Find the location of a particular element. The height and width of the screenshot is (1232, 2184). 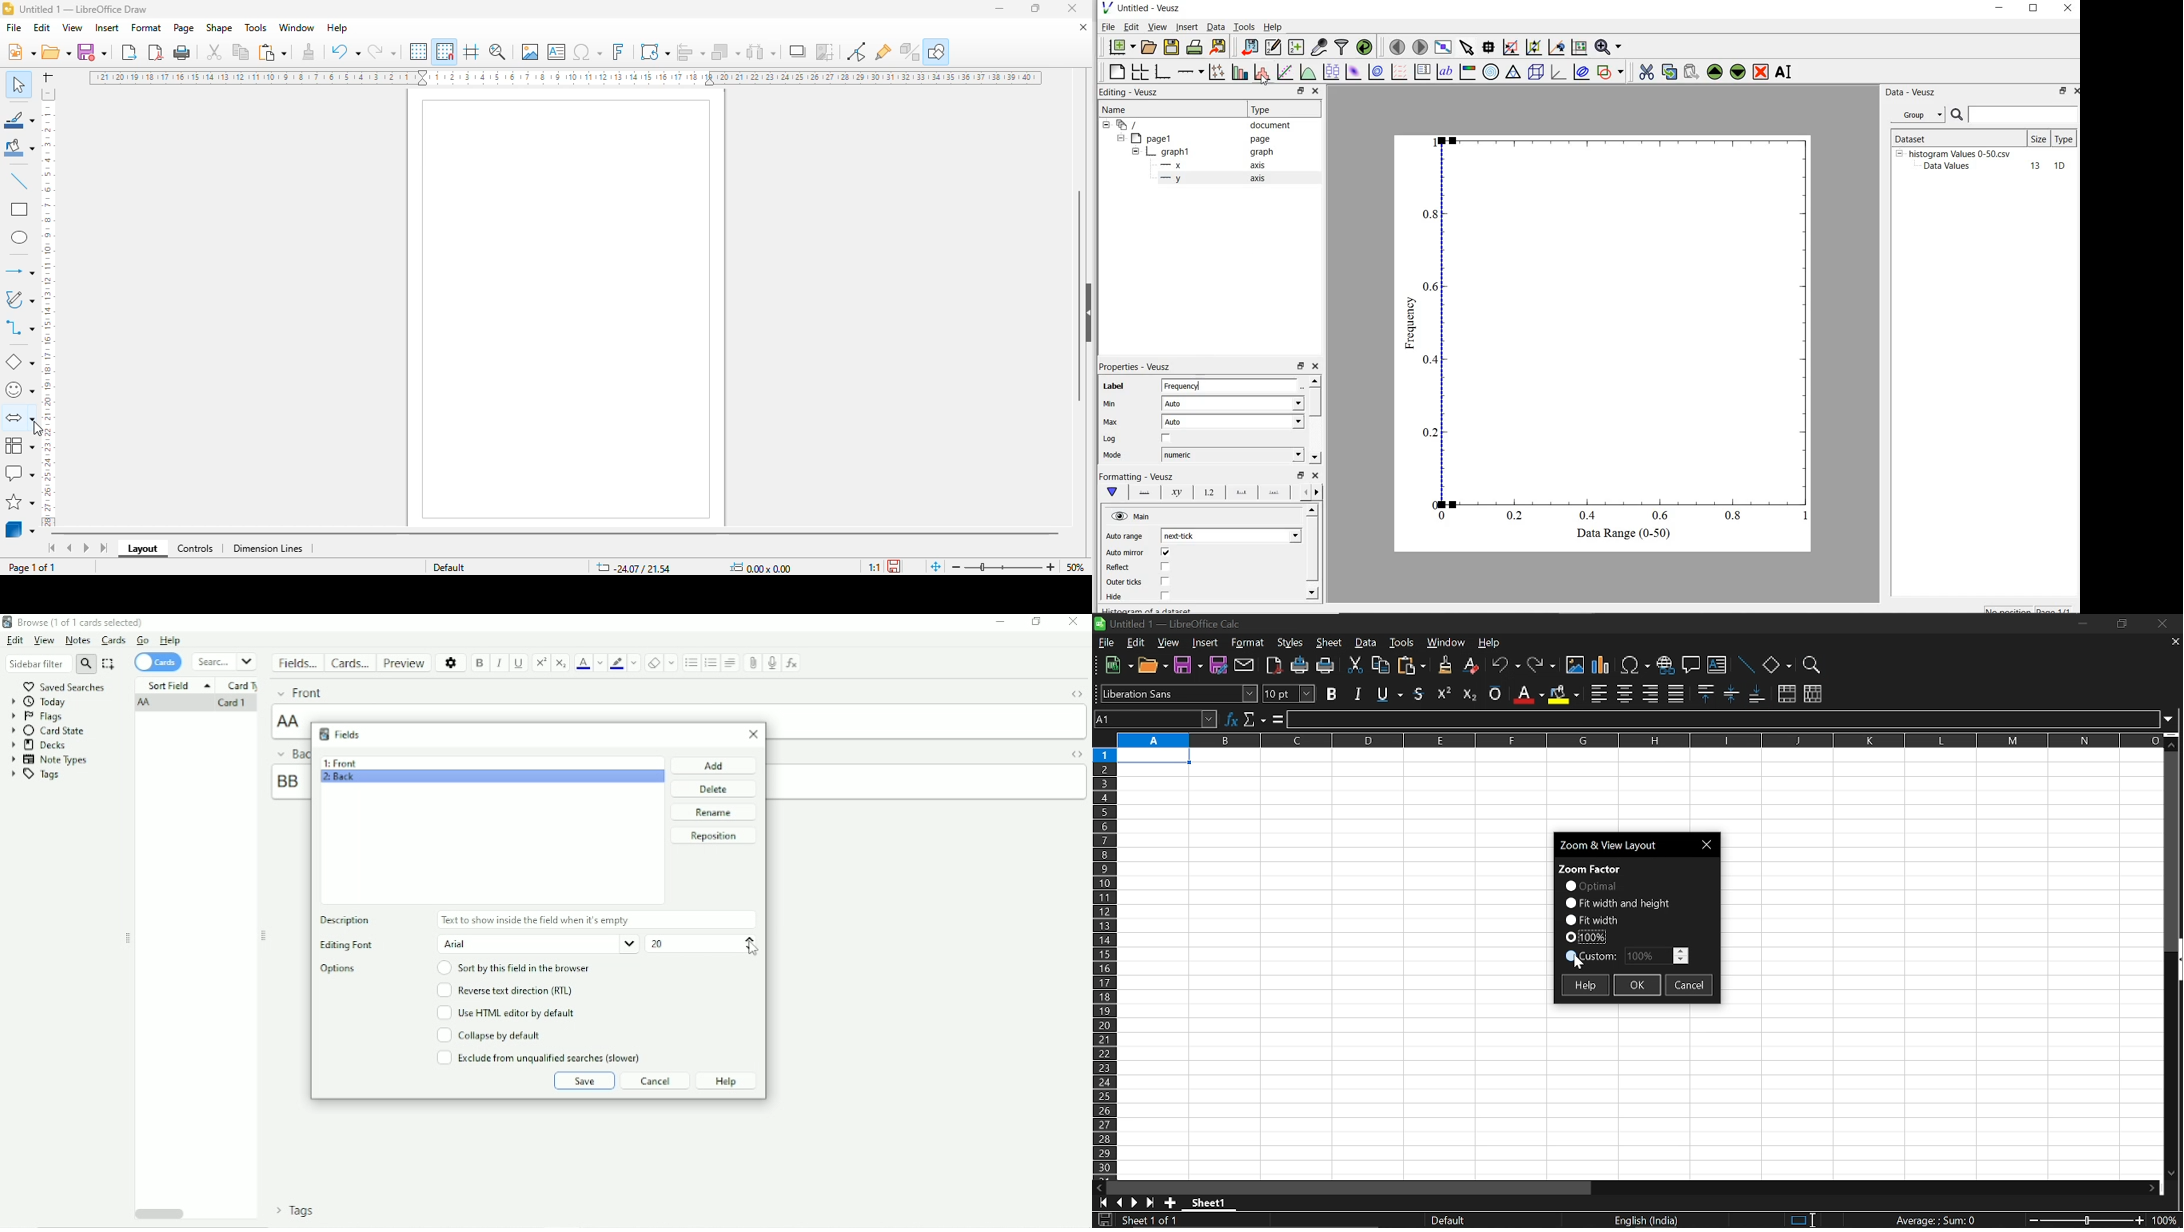

Add is located at coordinates (715, 765).